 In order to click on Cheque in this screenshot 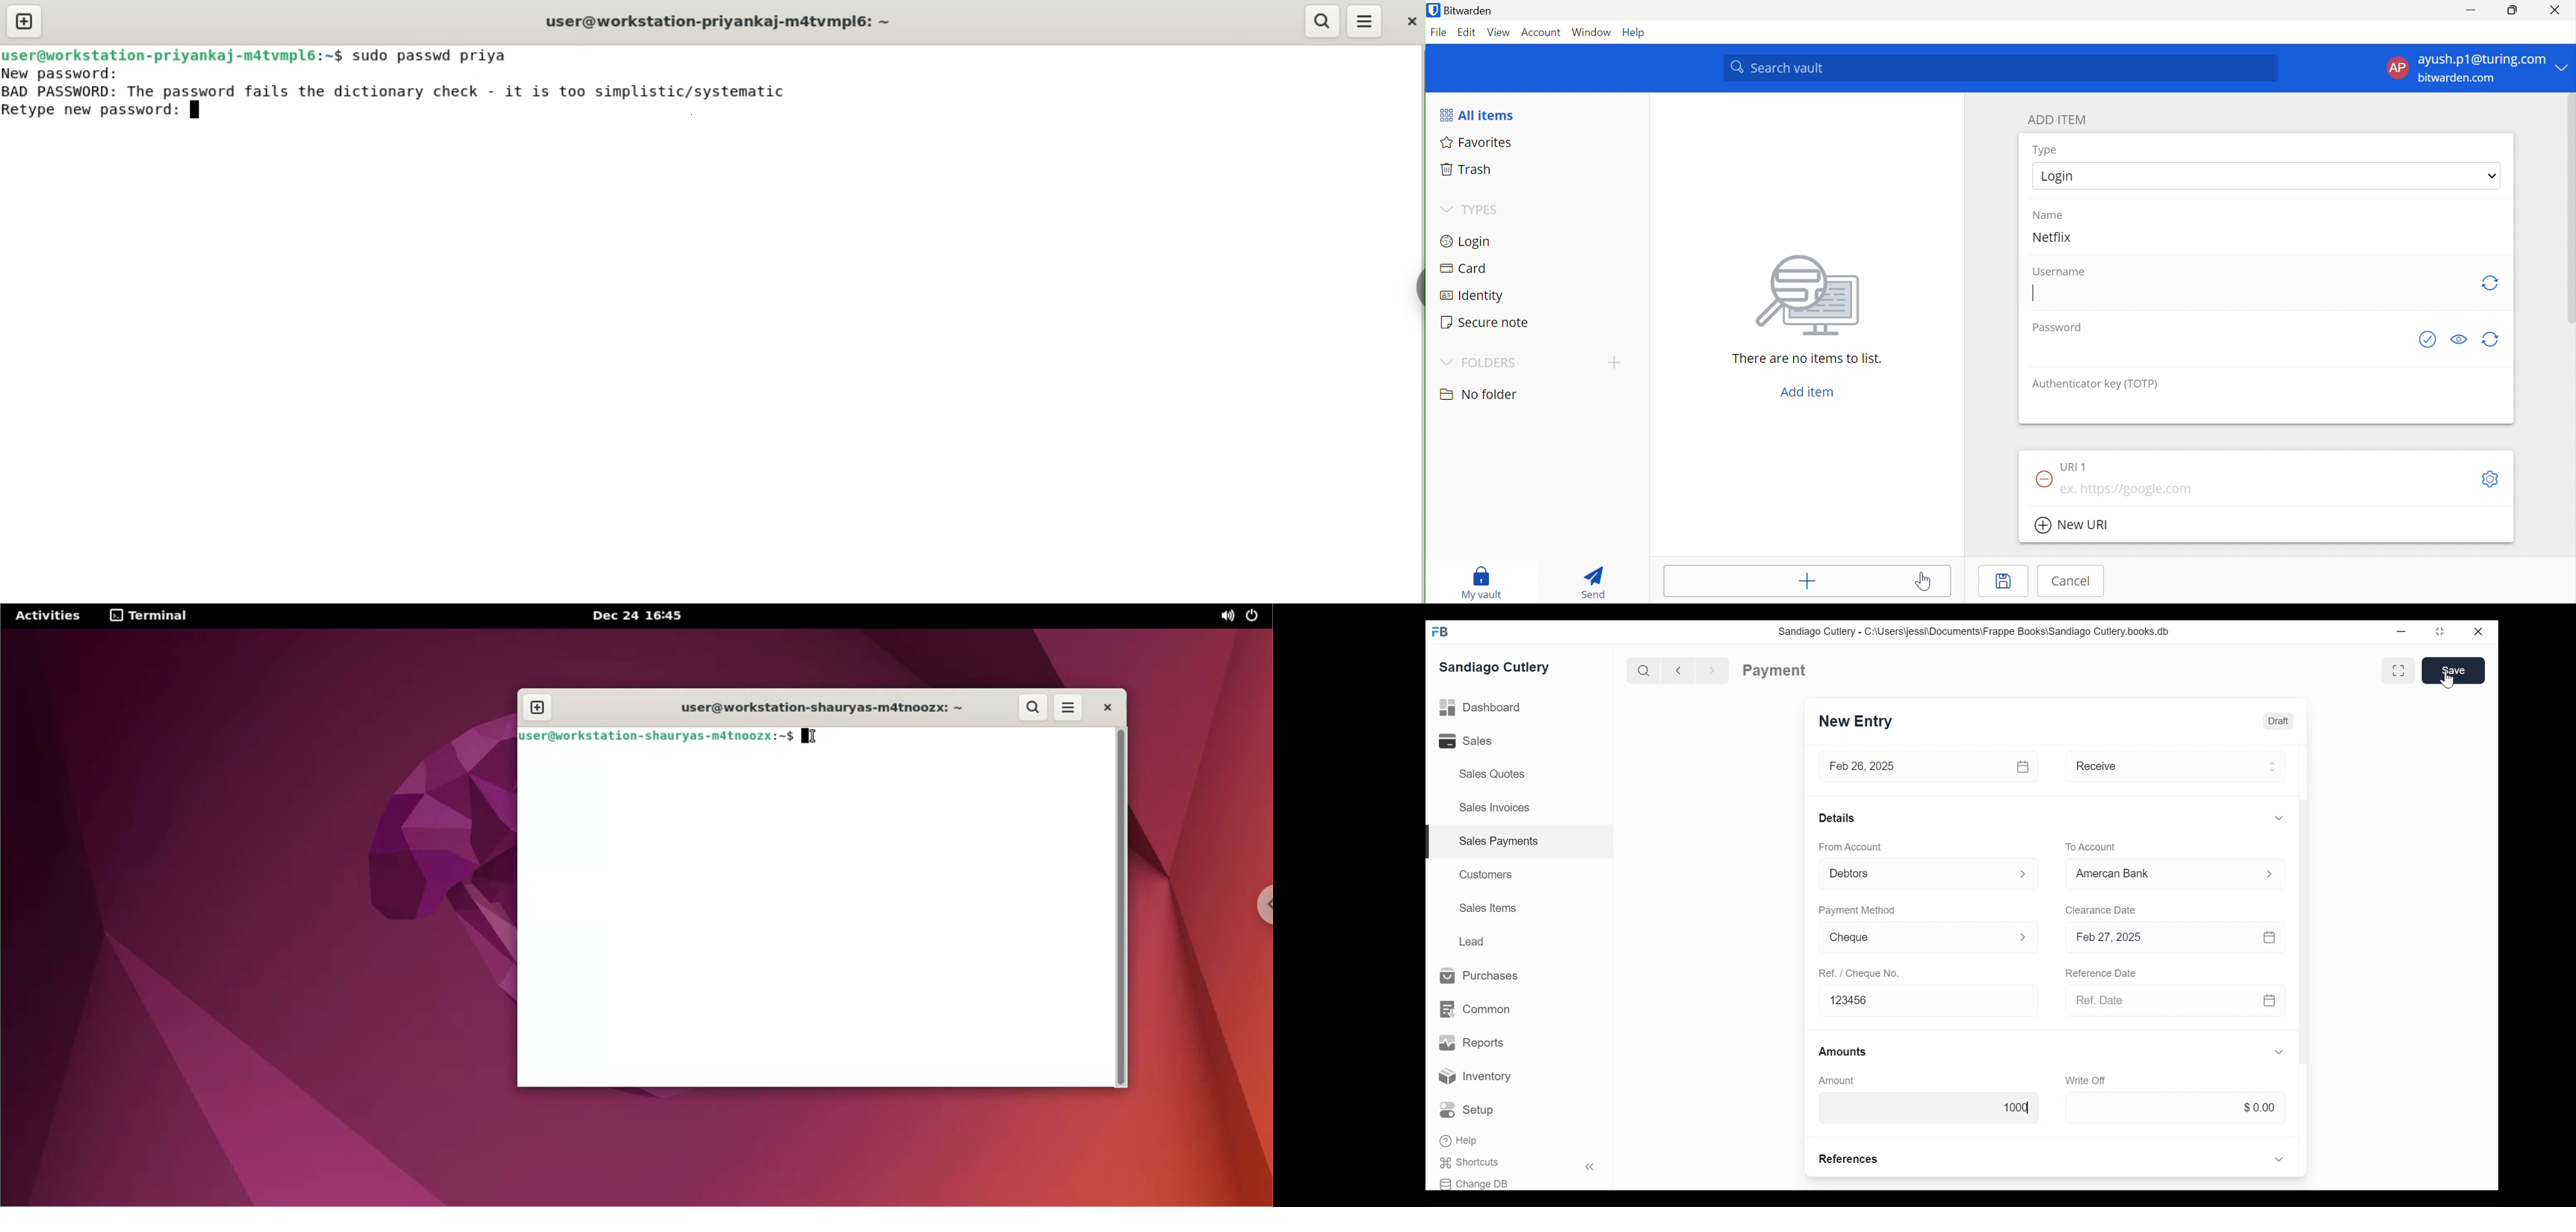, I will do `click(1912, 938)`.